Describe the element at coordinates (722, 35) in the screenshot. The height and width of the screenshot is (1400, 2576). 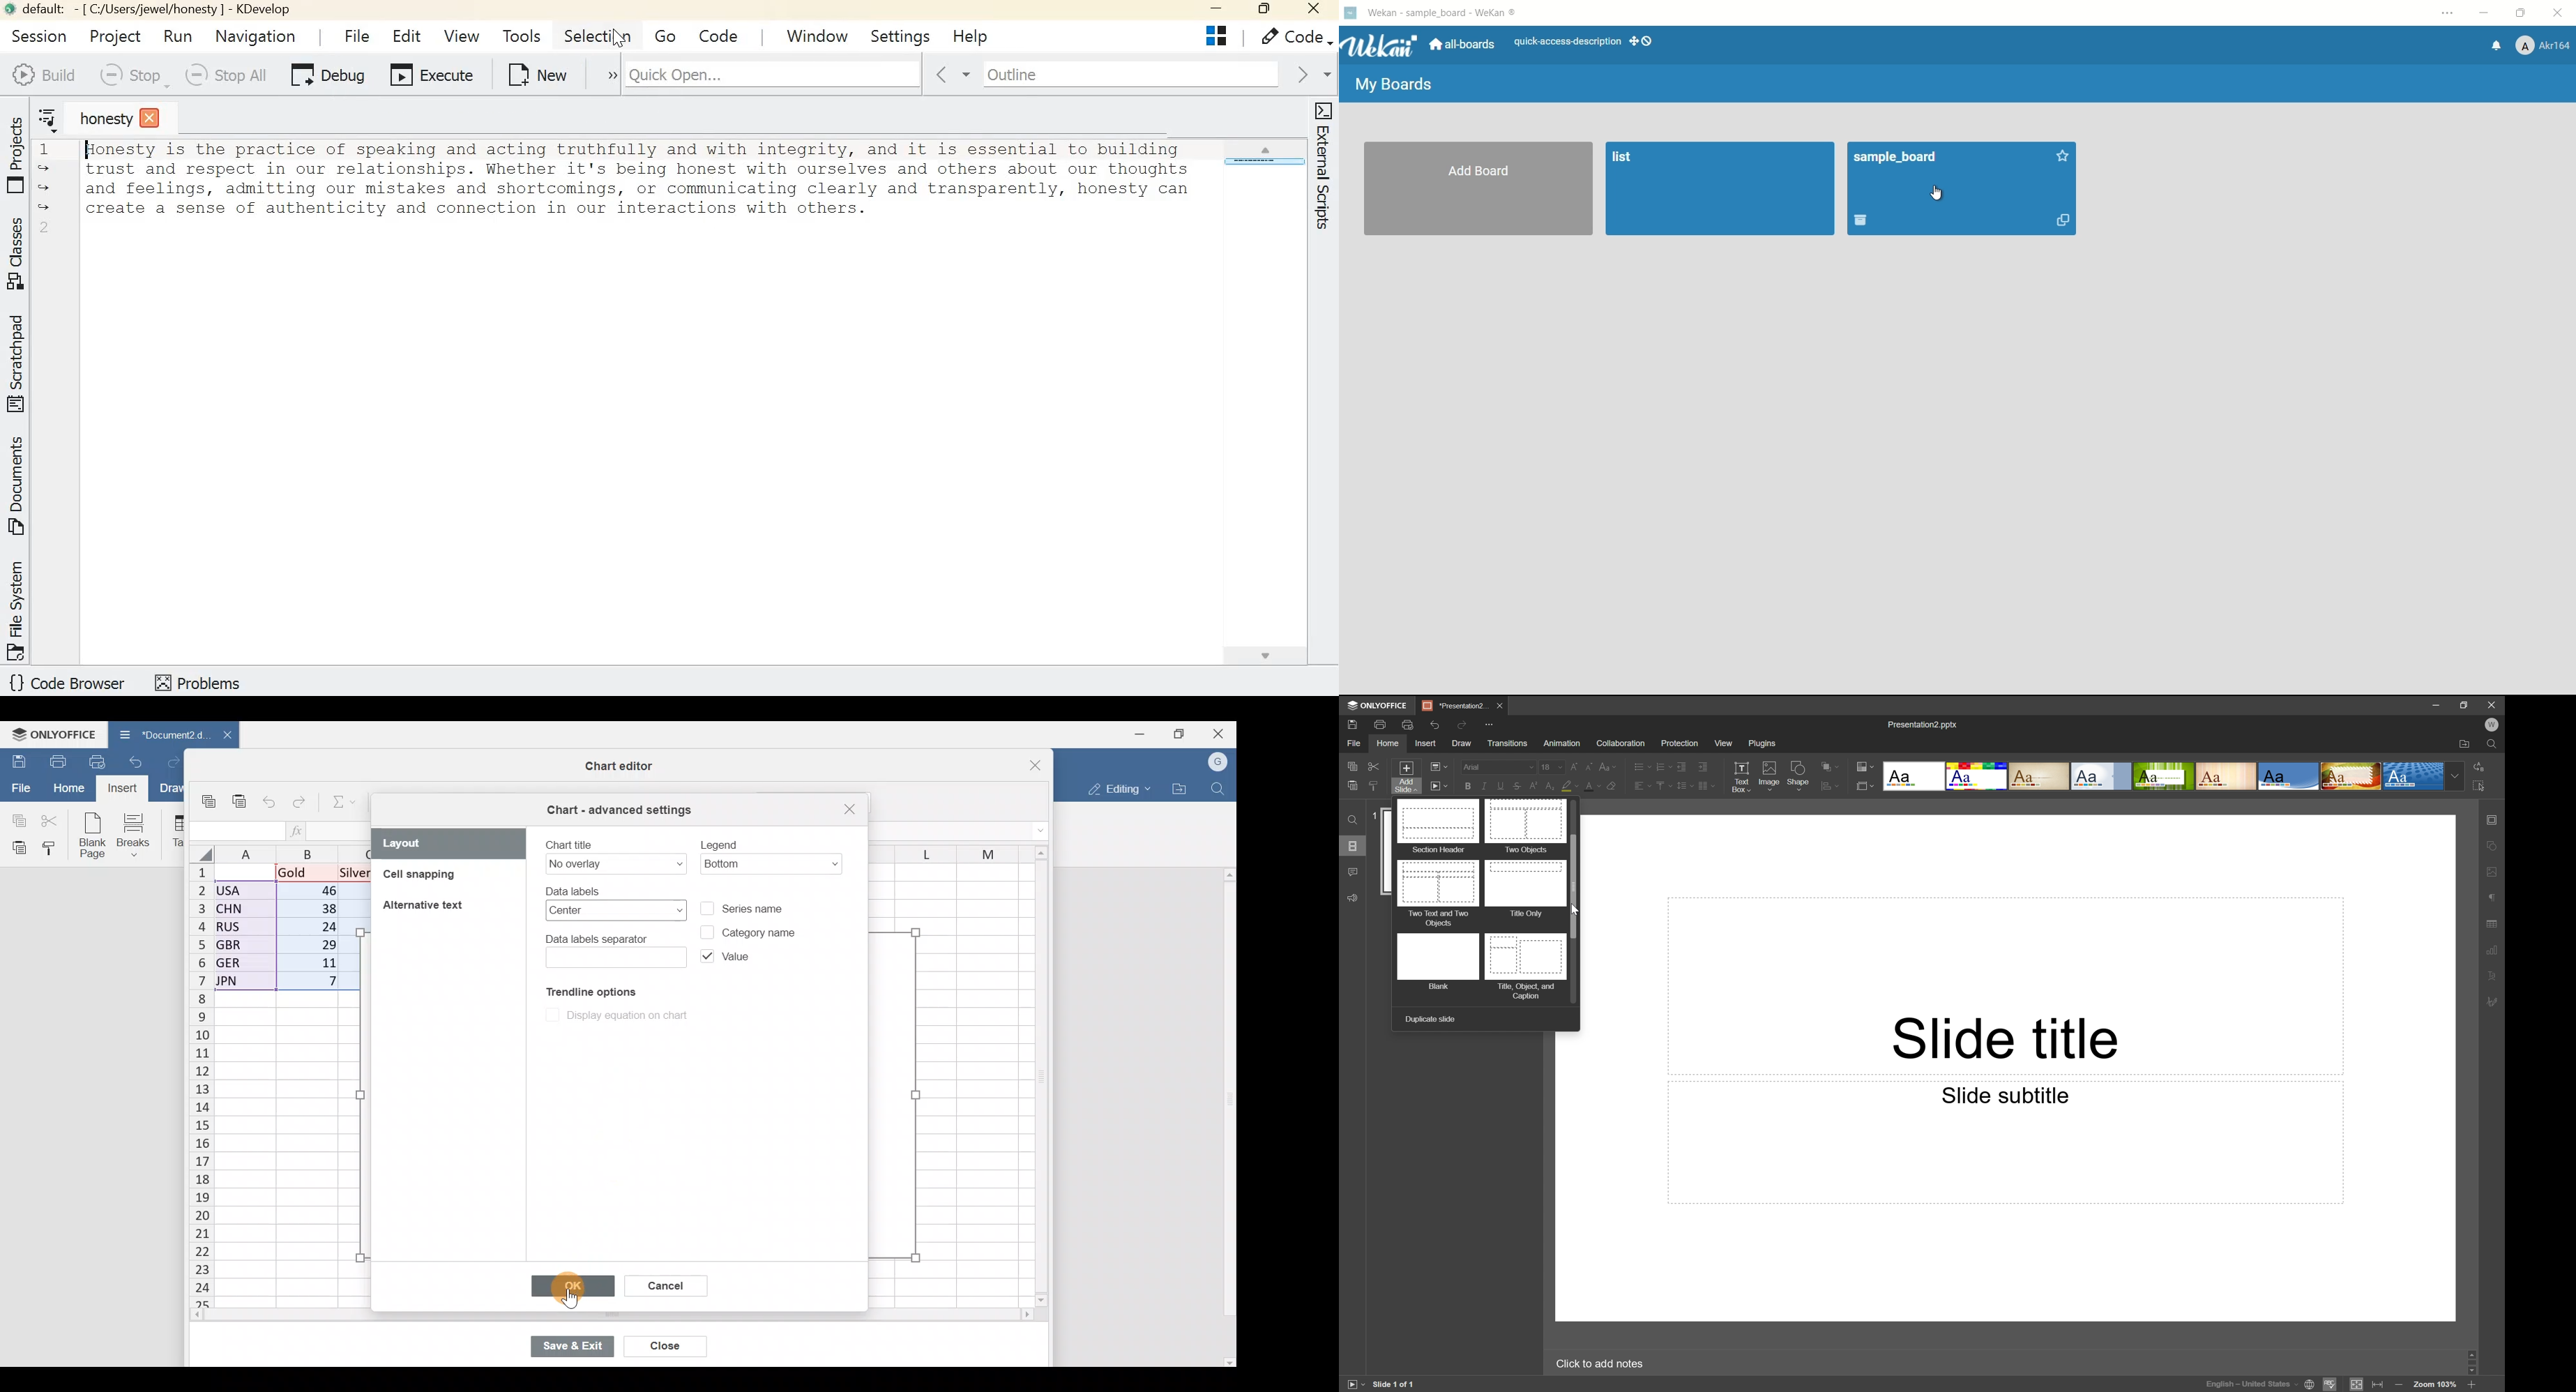
I see `Code` at that location.